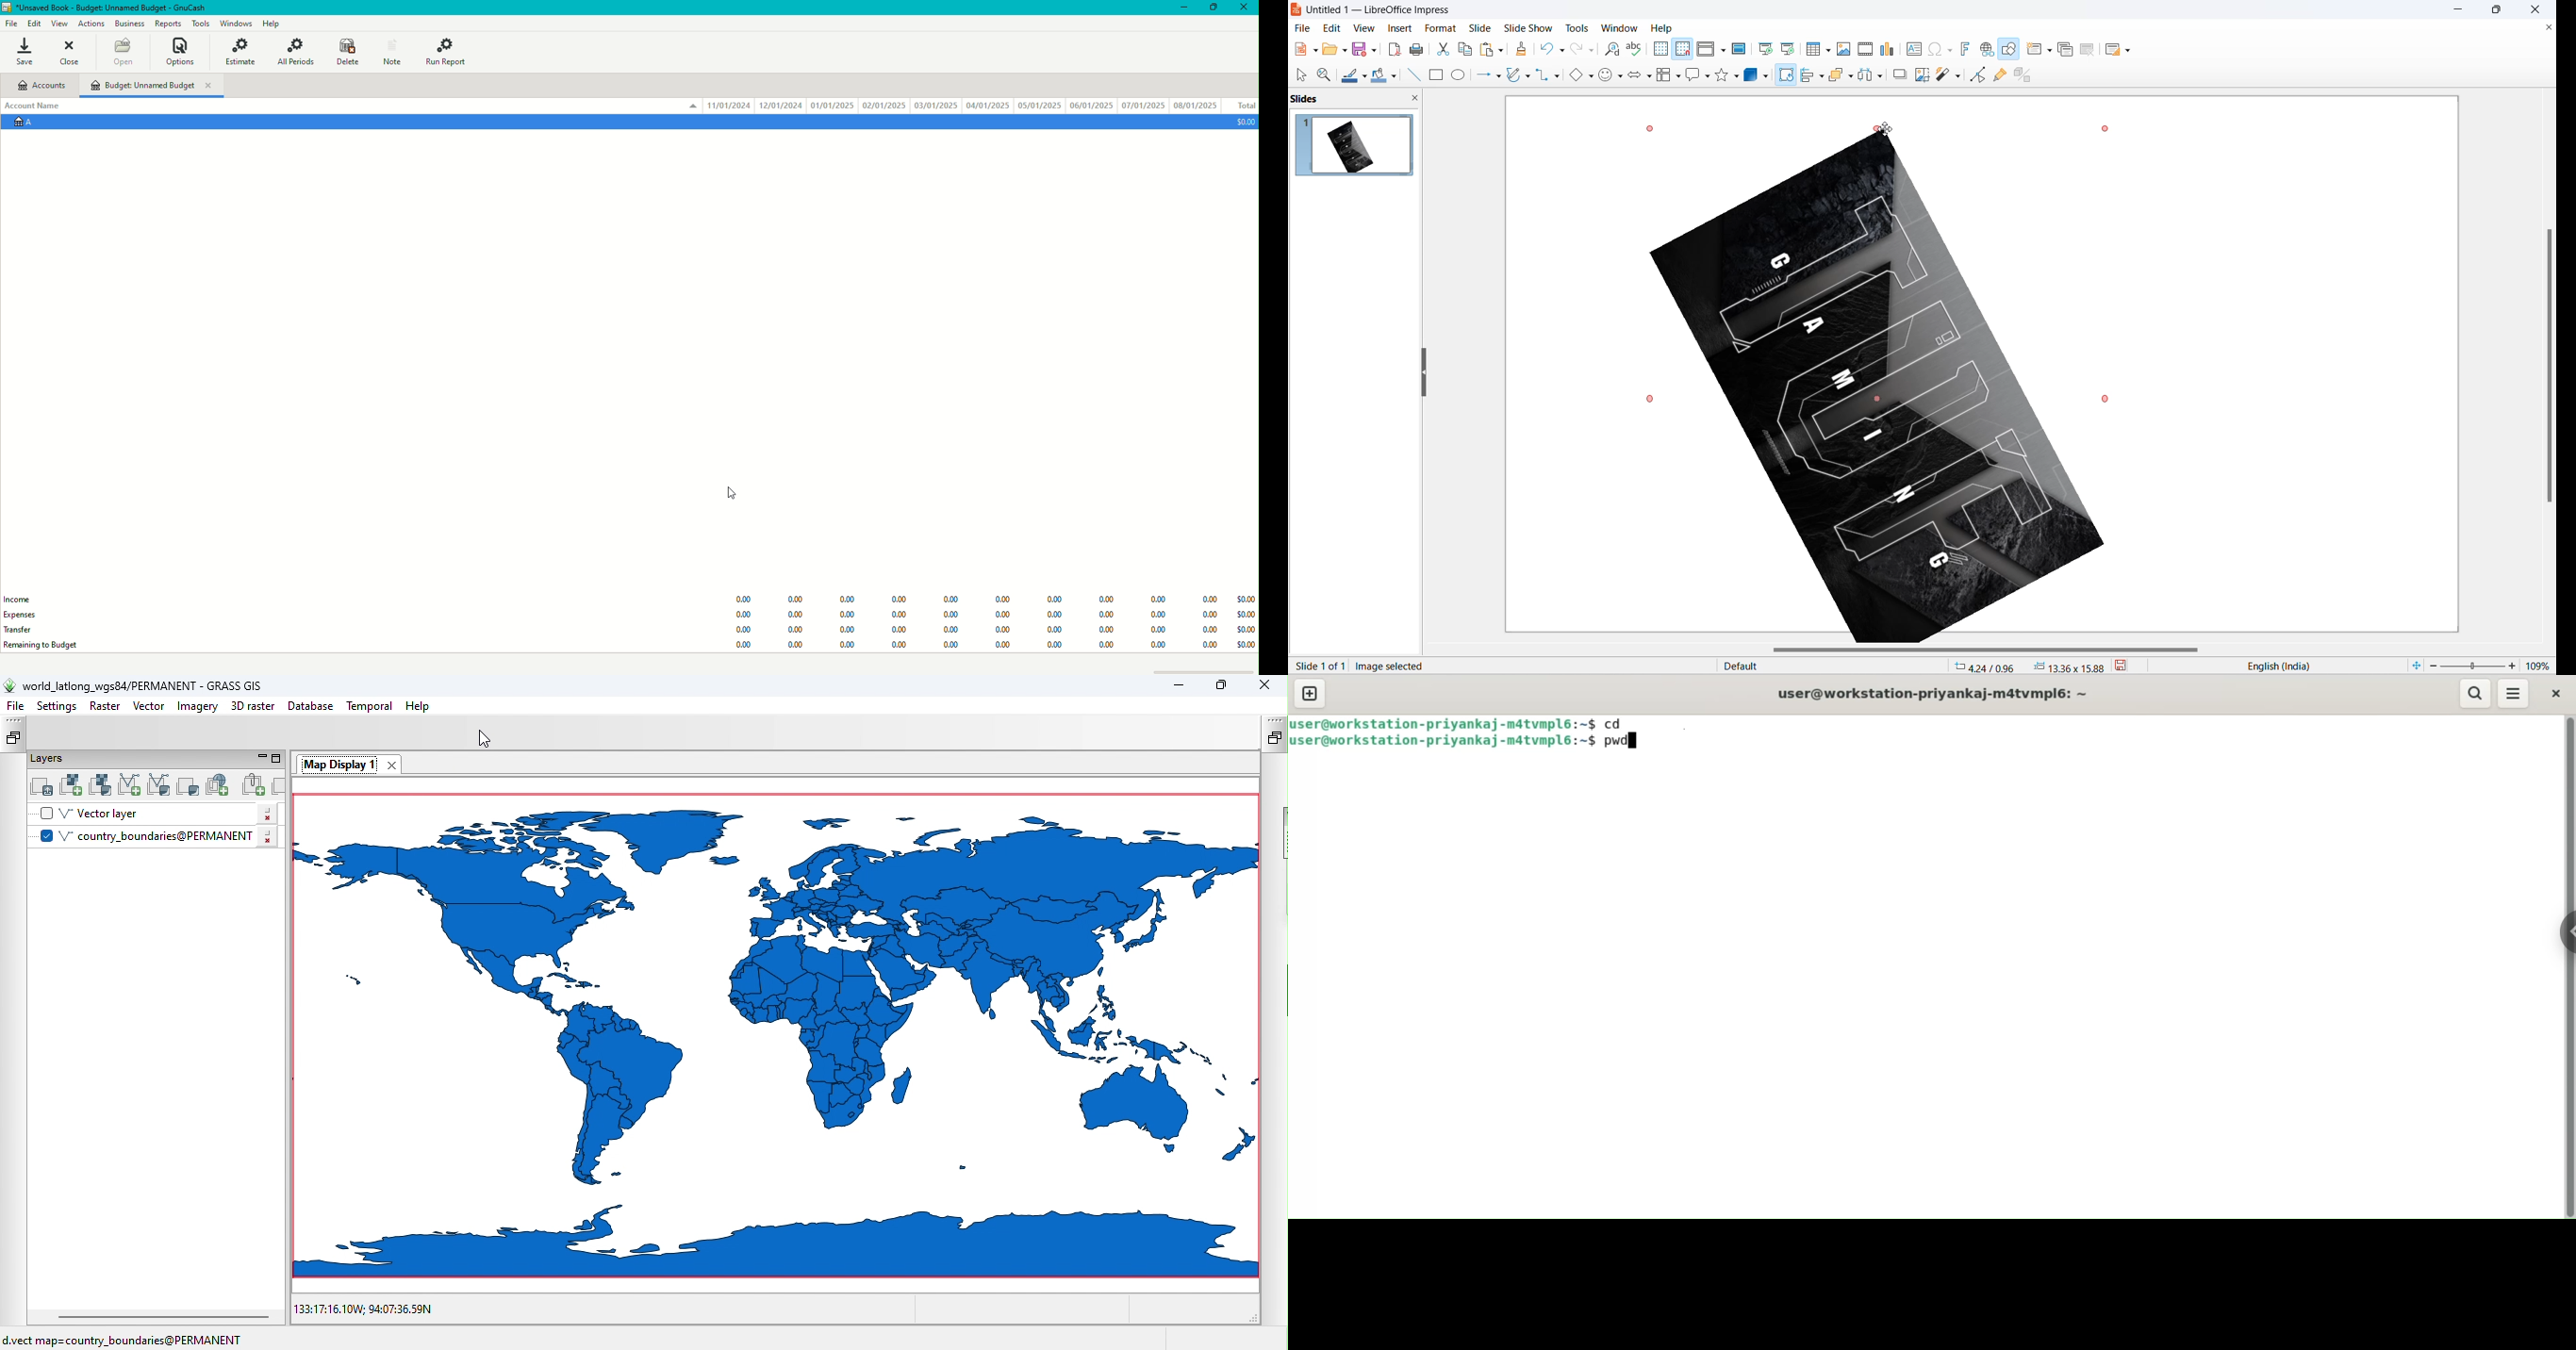 The image size is (2576, 1372). Describe the element at coordinates (1606, 77) in the screenshot. I see `symbol shapes` at that location.